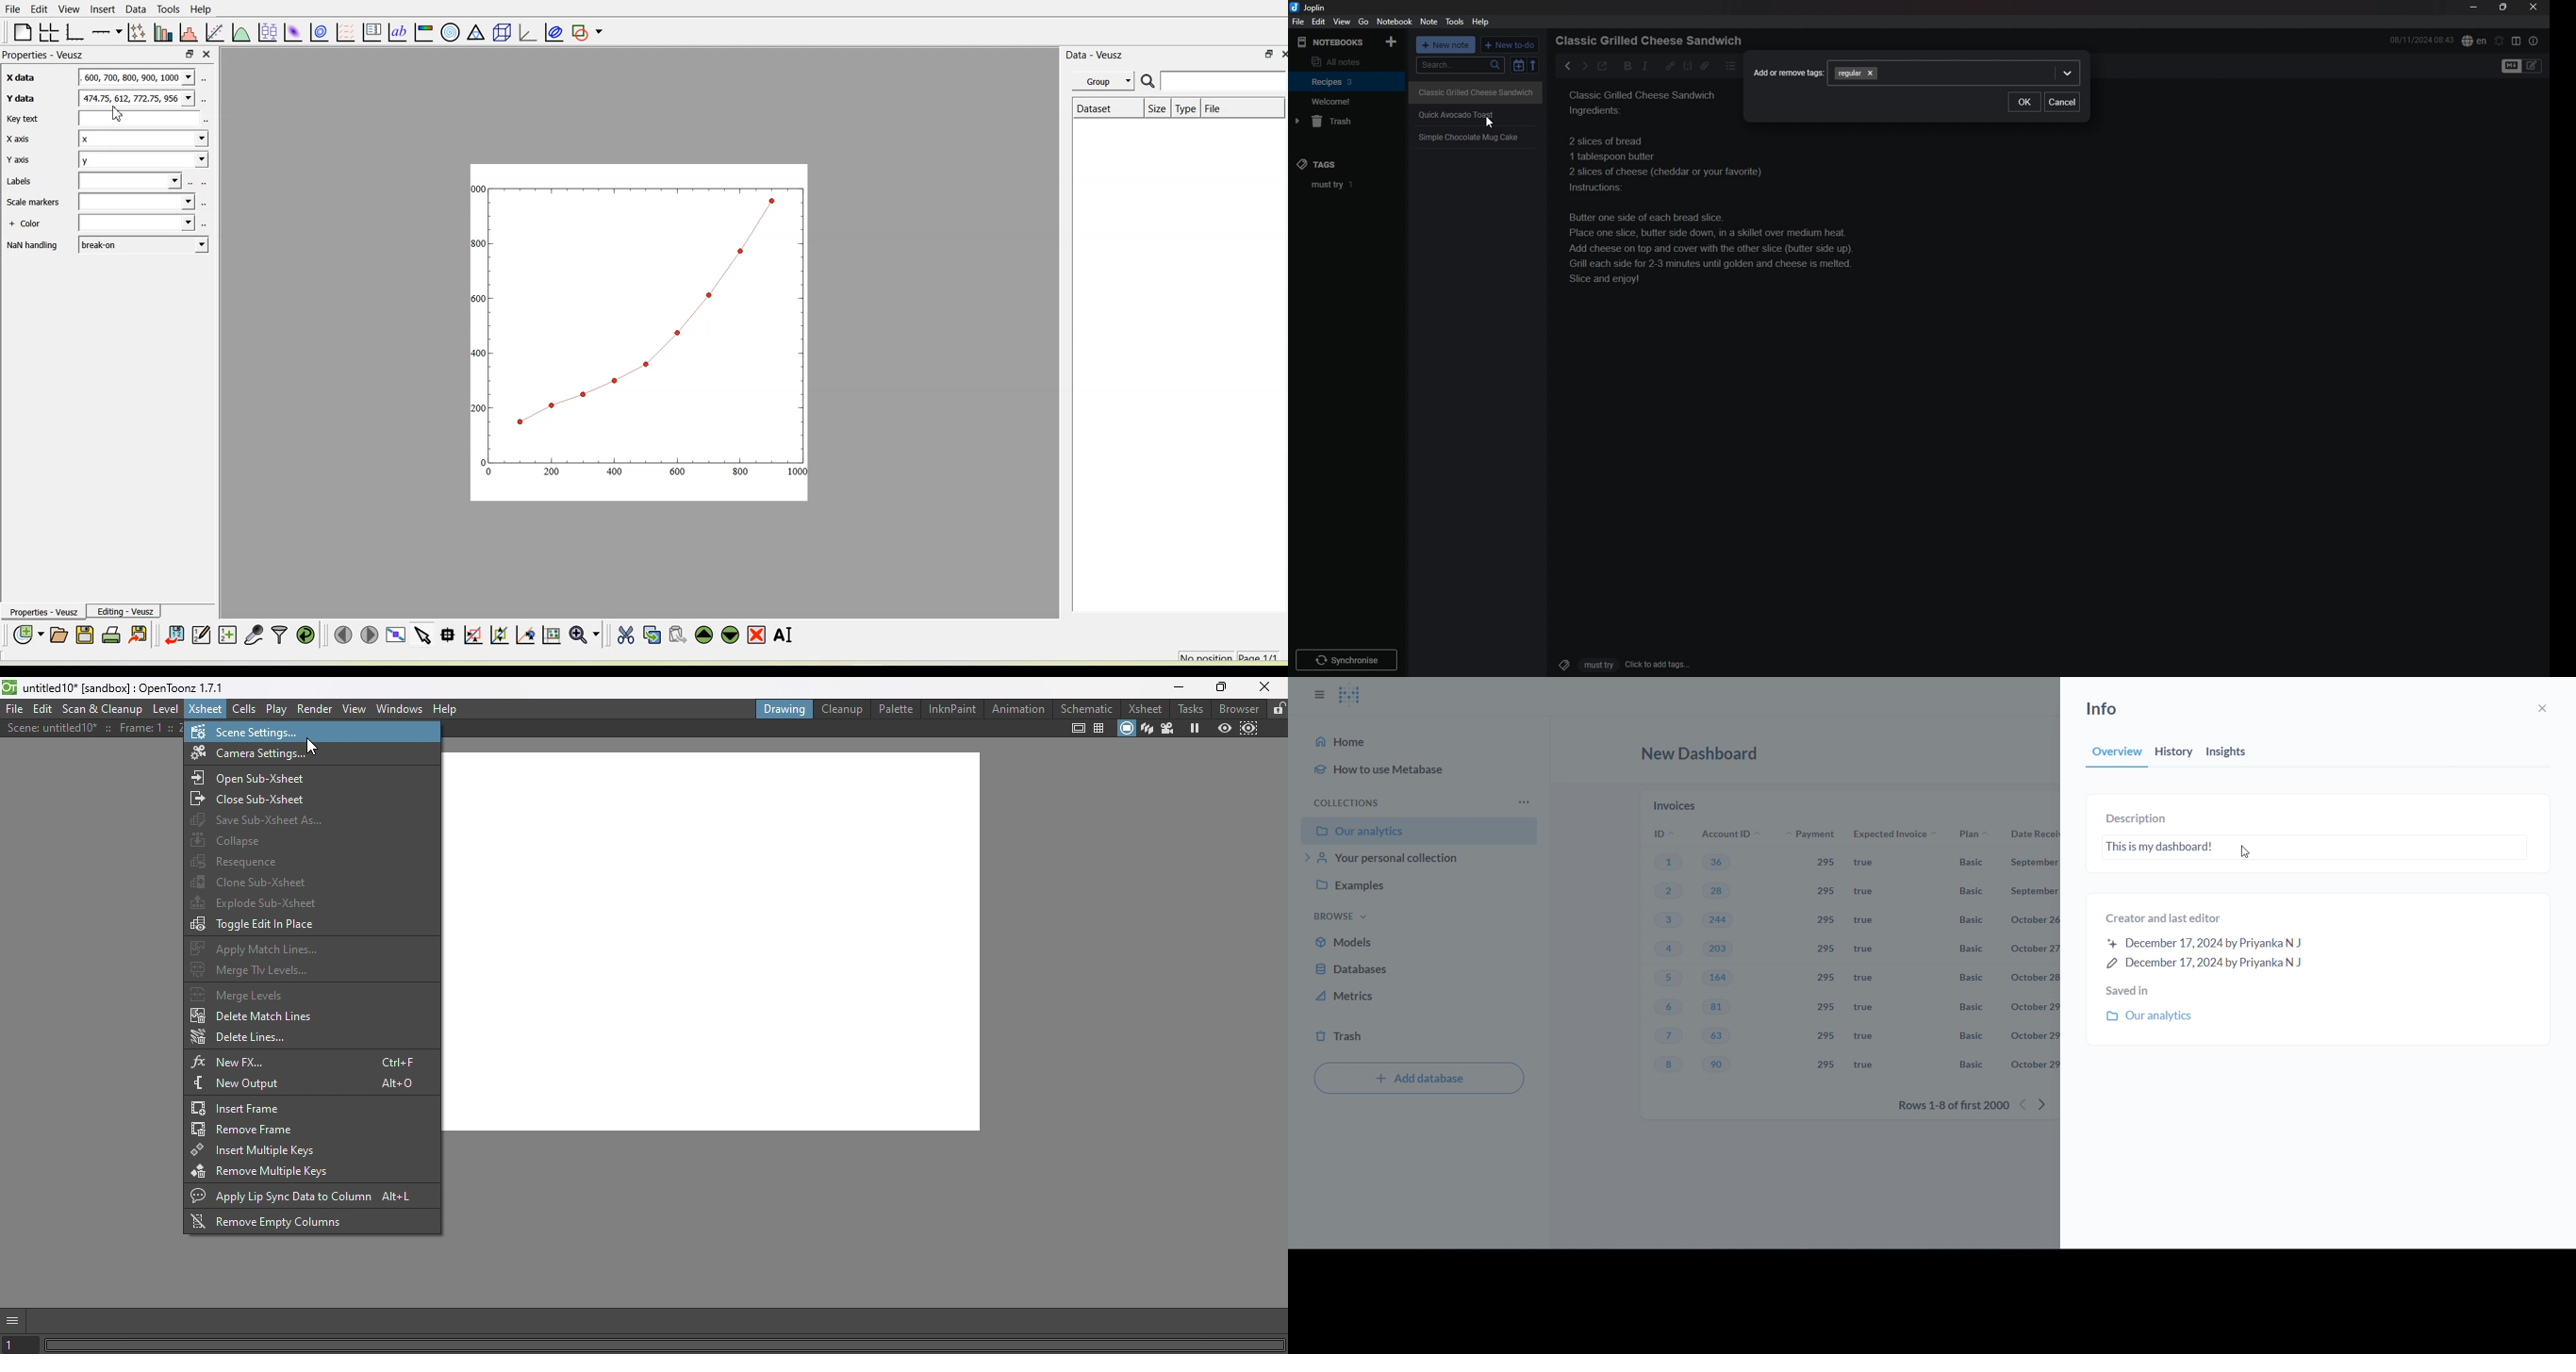  I want to click on Remove from, so click(246, 1129).